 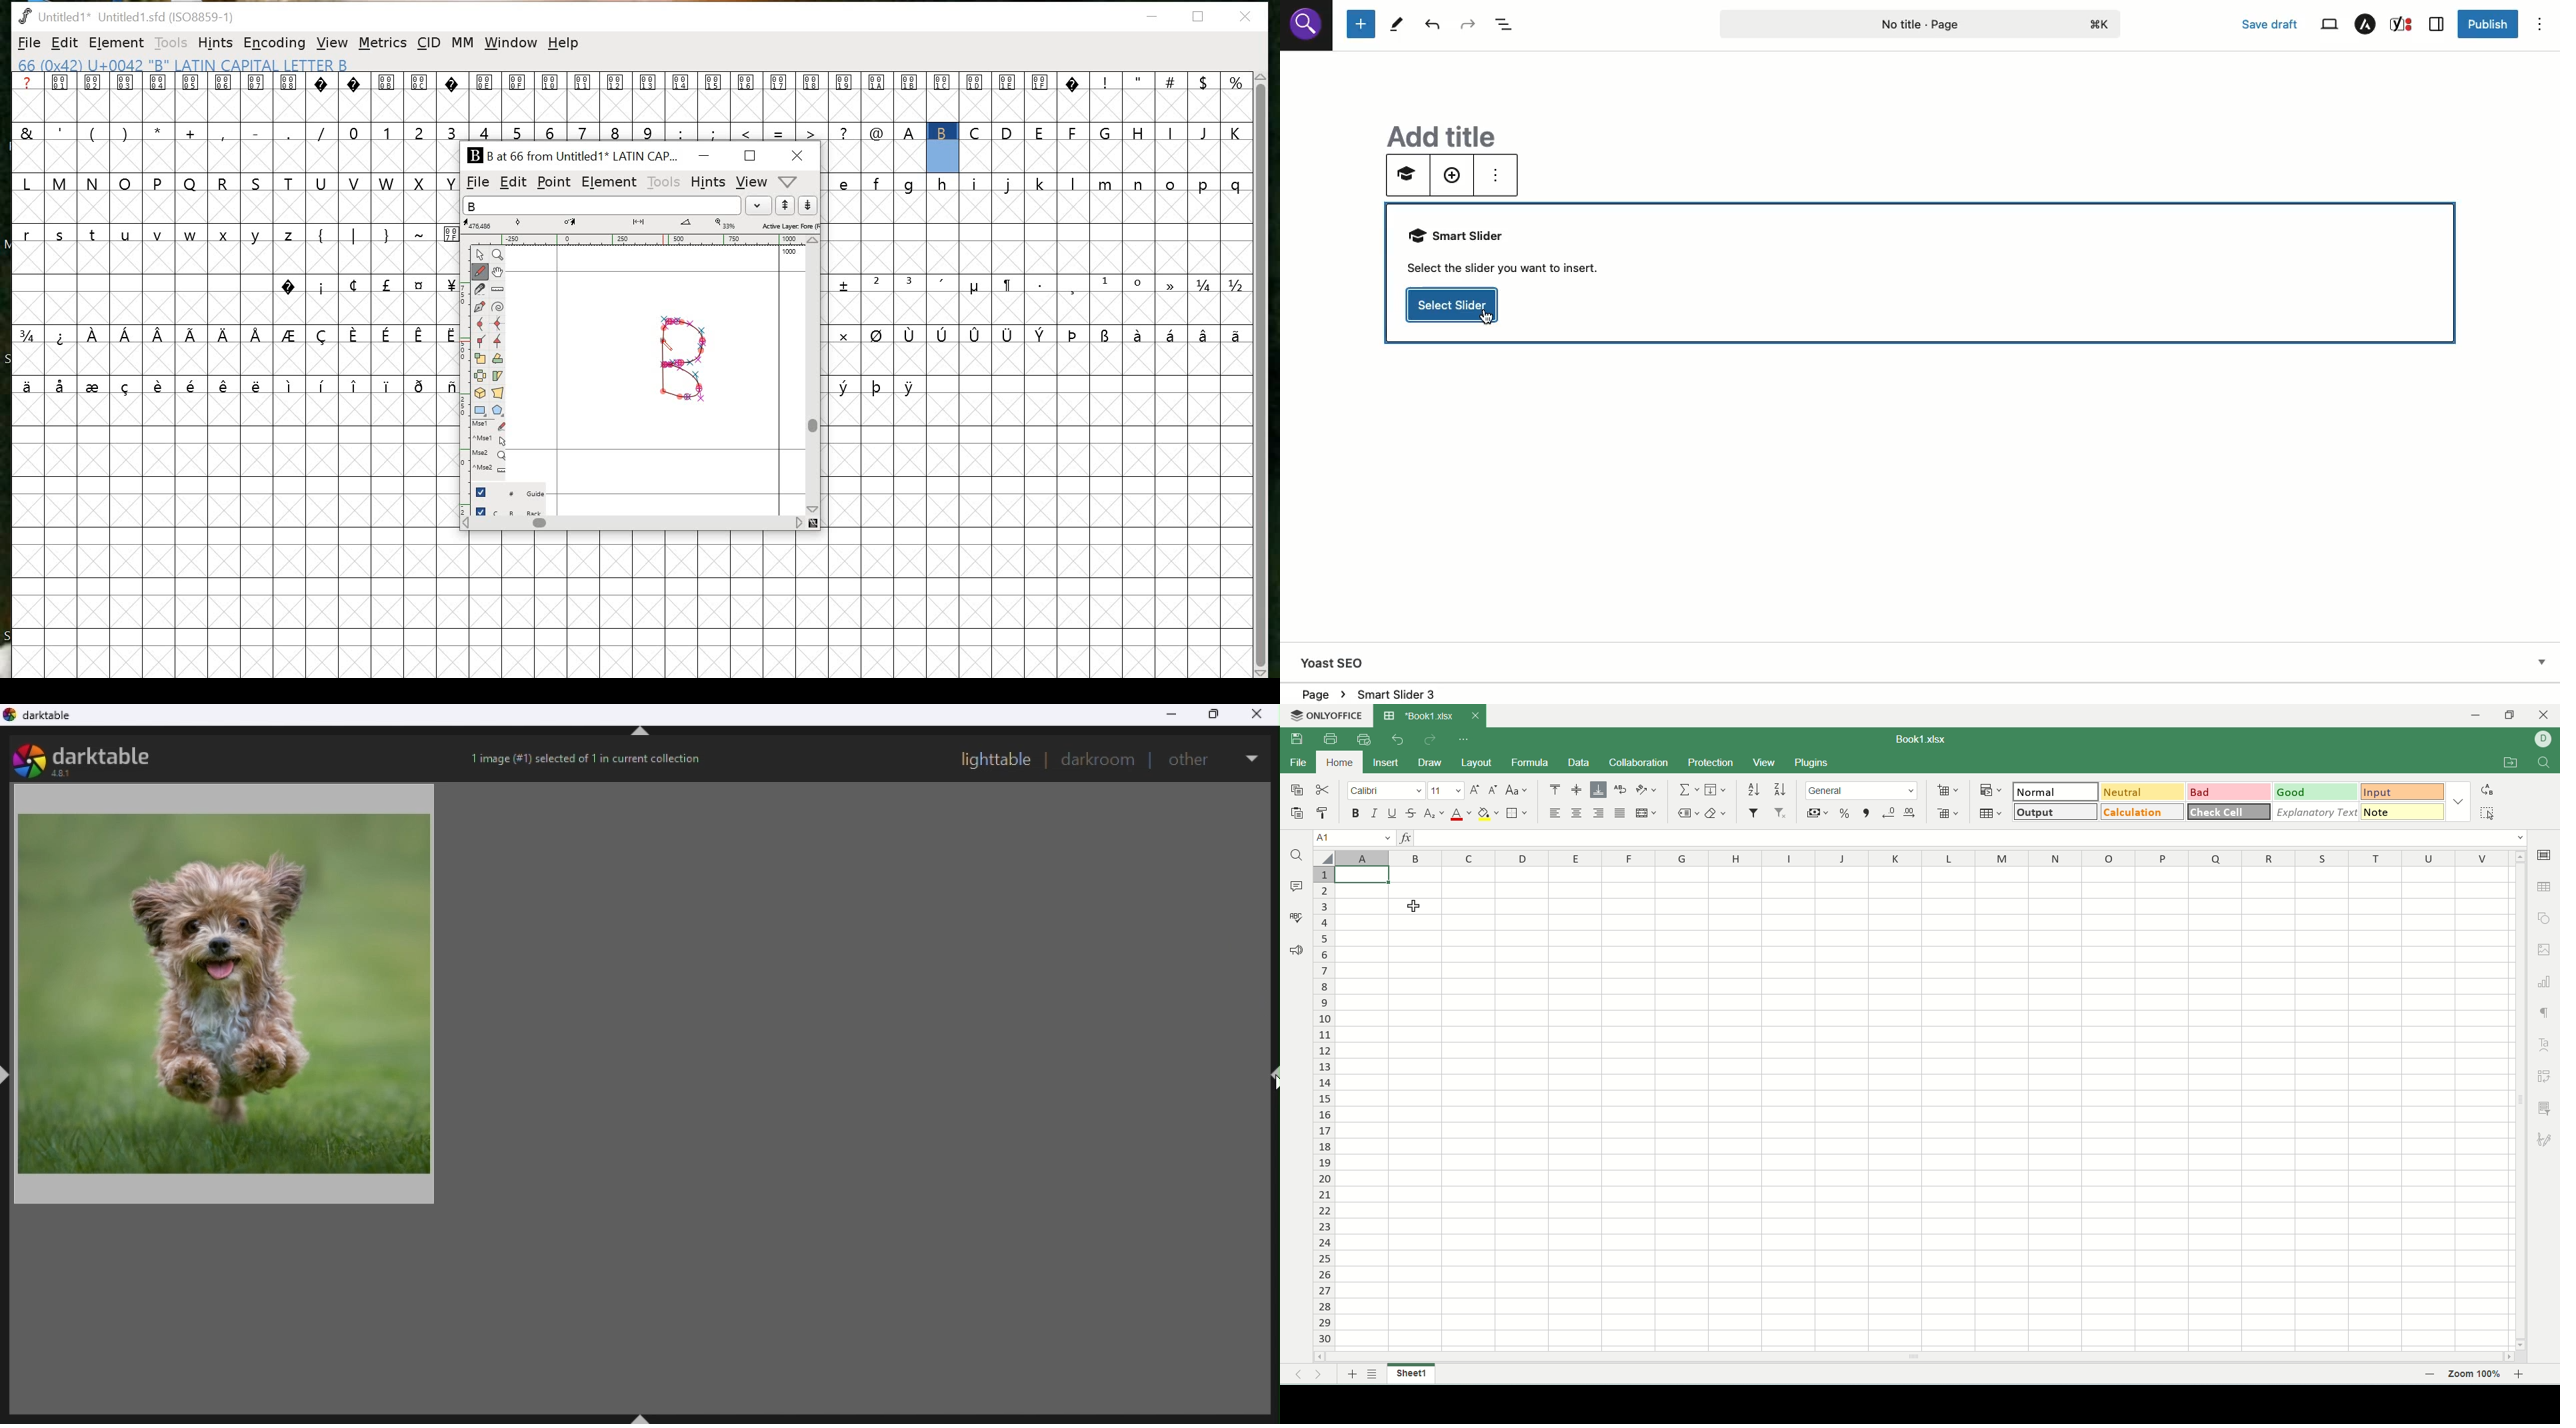 What do you see at coordinates (1848, 813) in the screenshot?
I see `percent style` at bounding box center [1848, 813].